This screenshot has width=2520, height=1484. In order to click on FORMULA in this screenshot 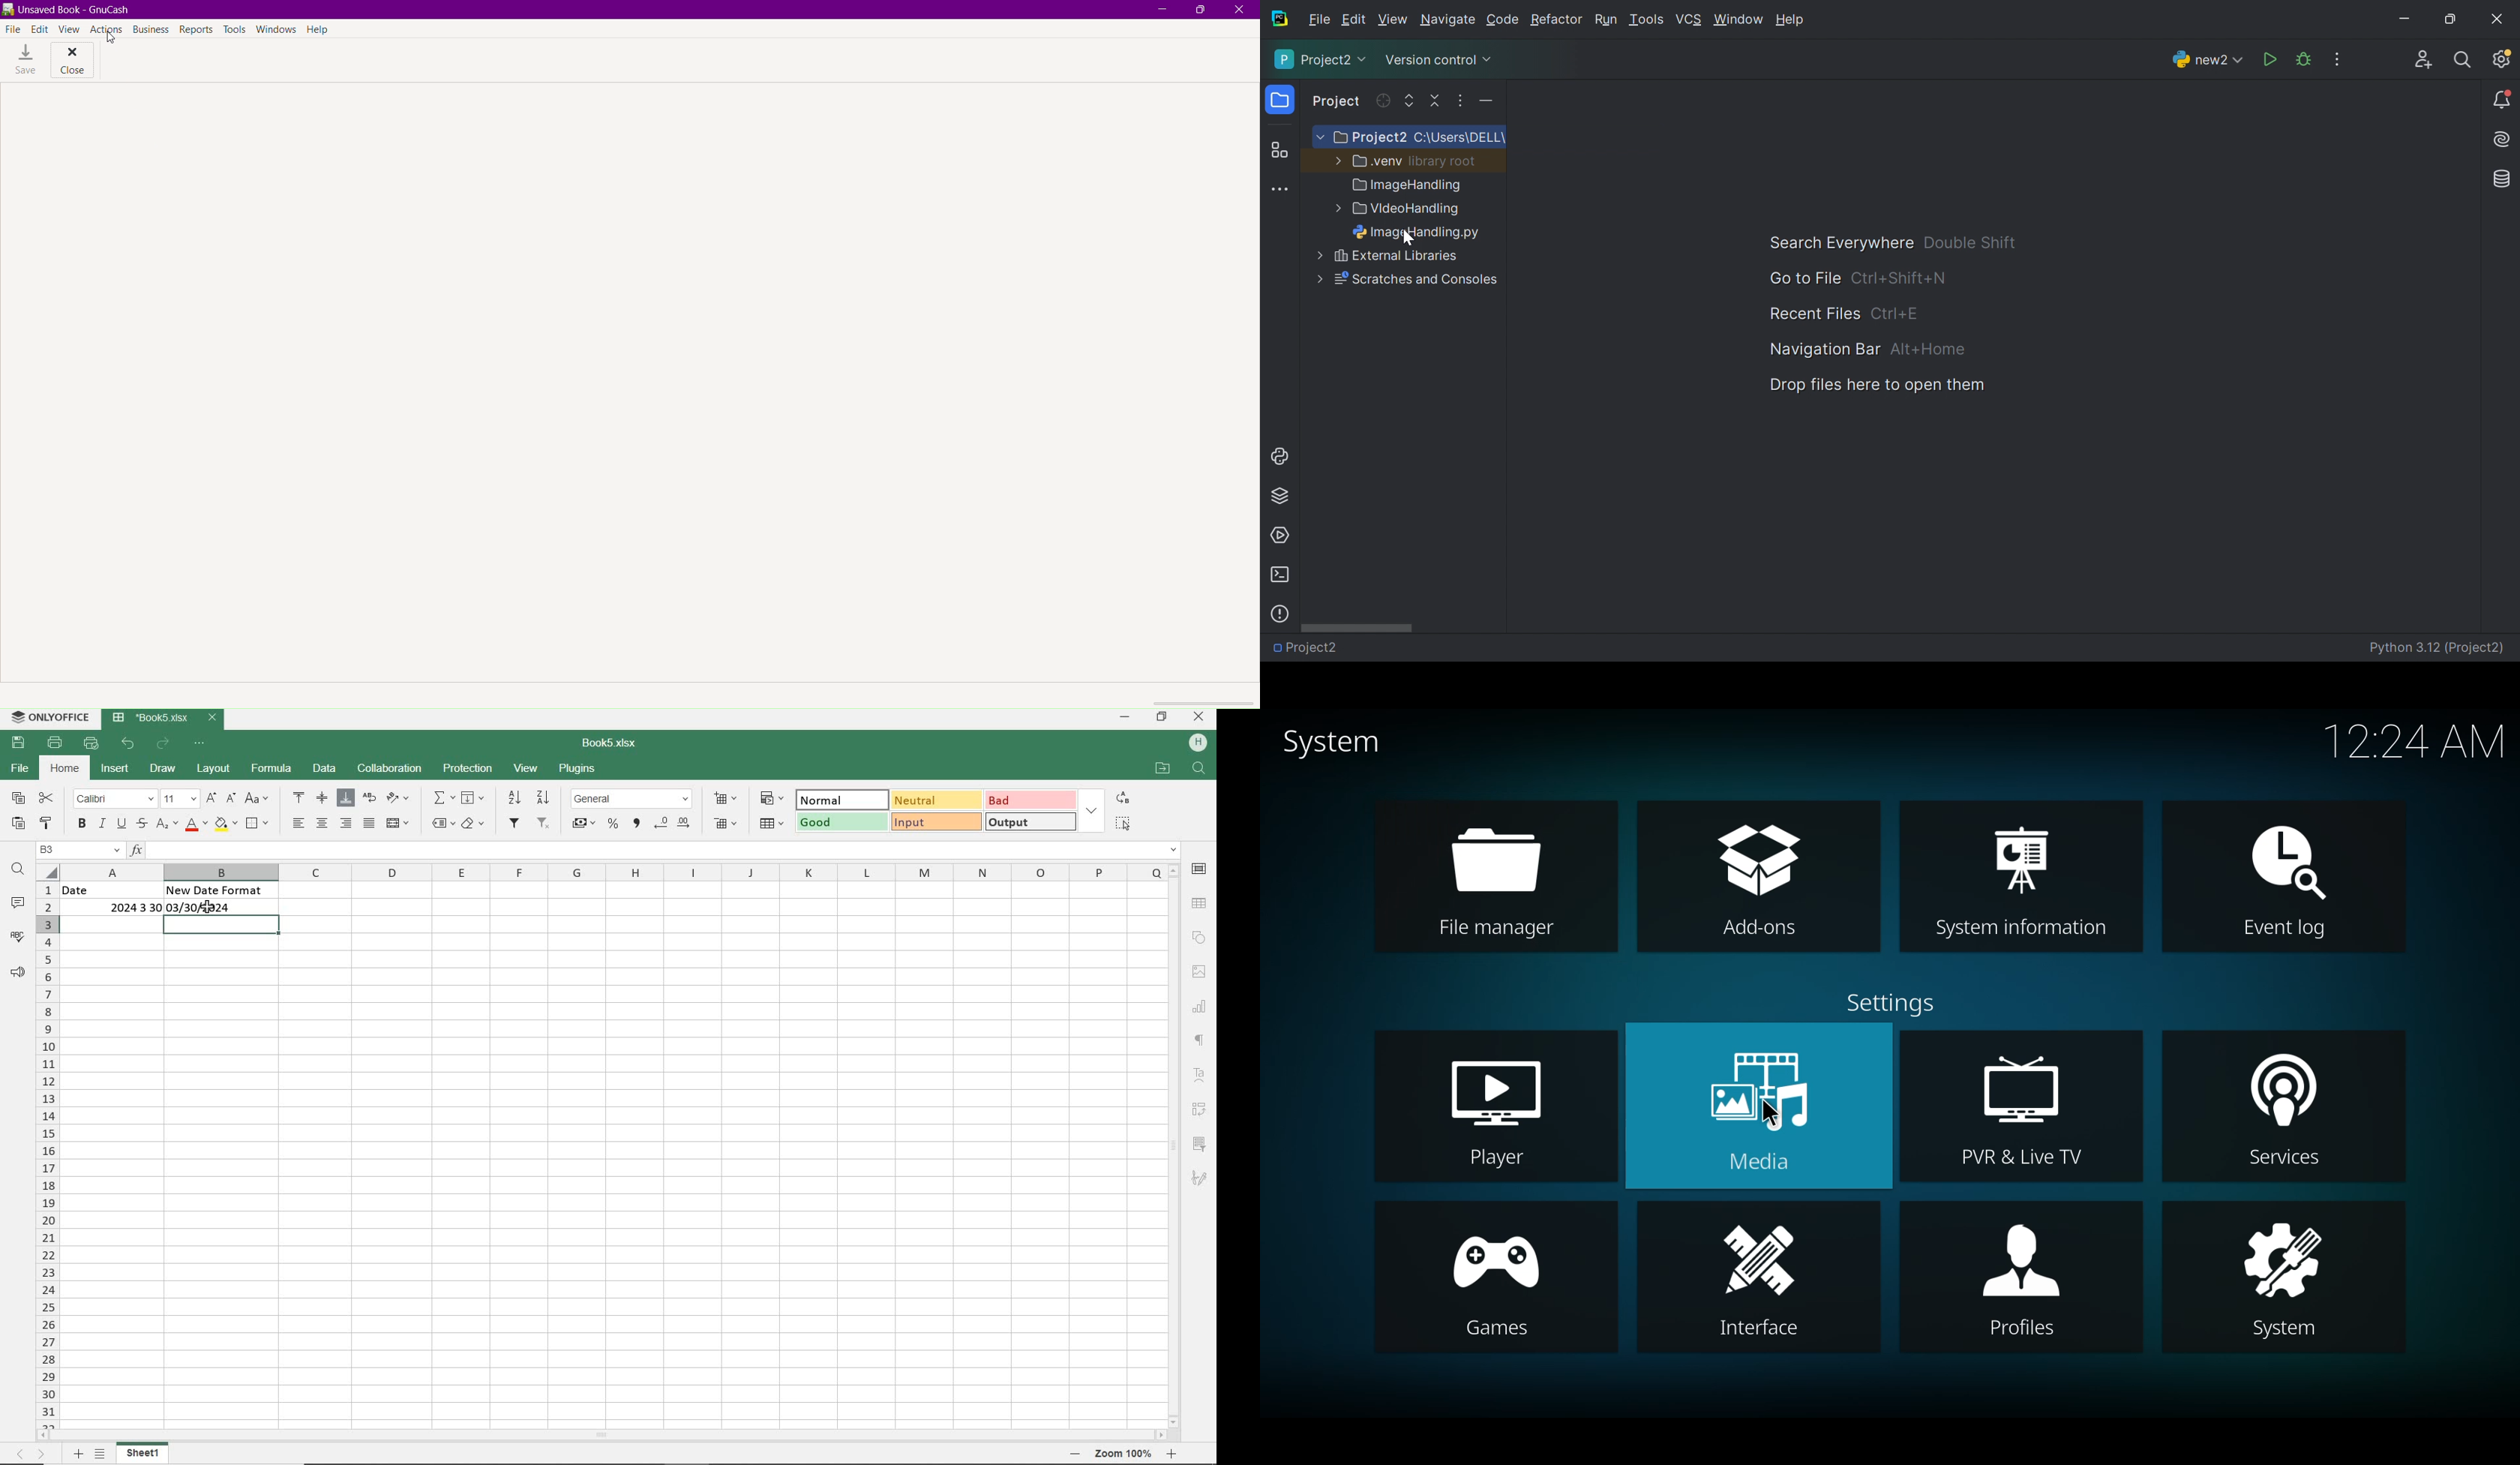, I will do `click(272, 768)`.